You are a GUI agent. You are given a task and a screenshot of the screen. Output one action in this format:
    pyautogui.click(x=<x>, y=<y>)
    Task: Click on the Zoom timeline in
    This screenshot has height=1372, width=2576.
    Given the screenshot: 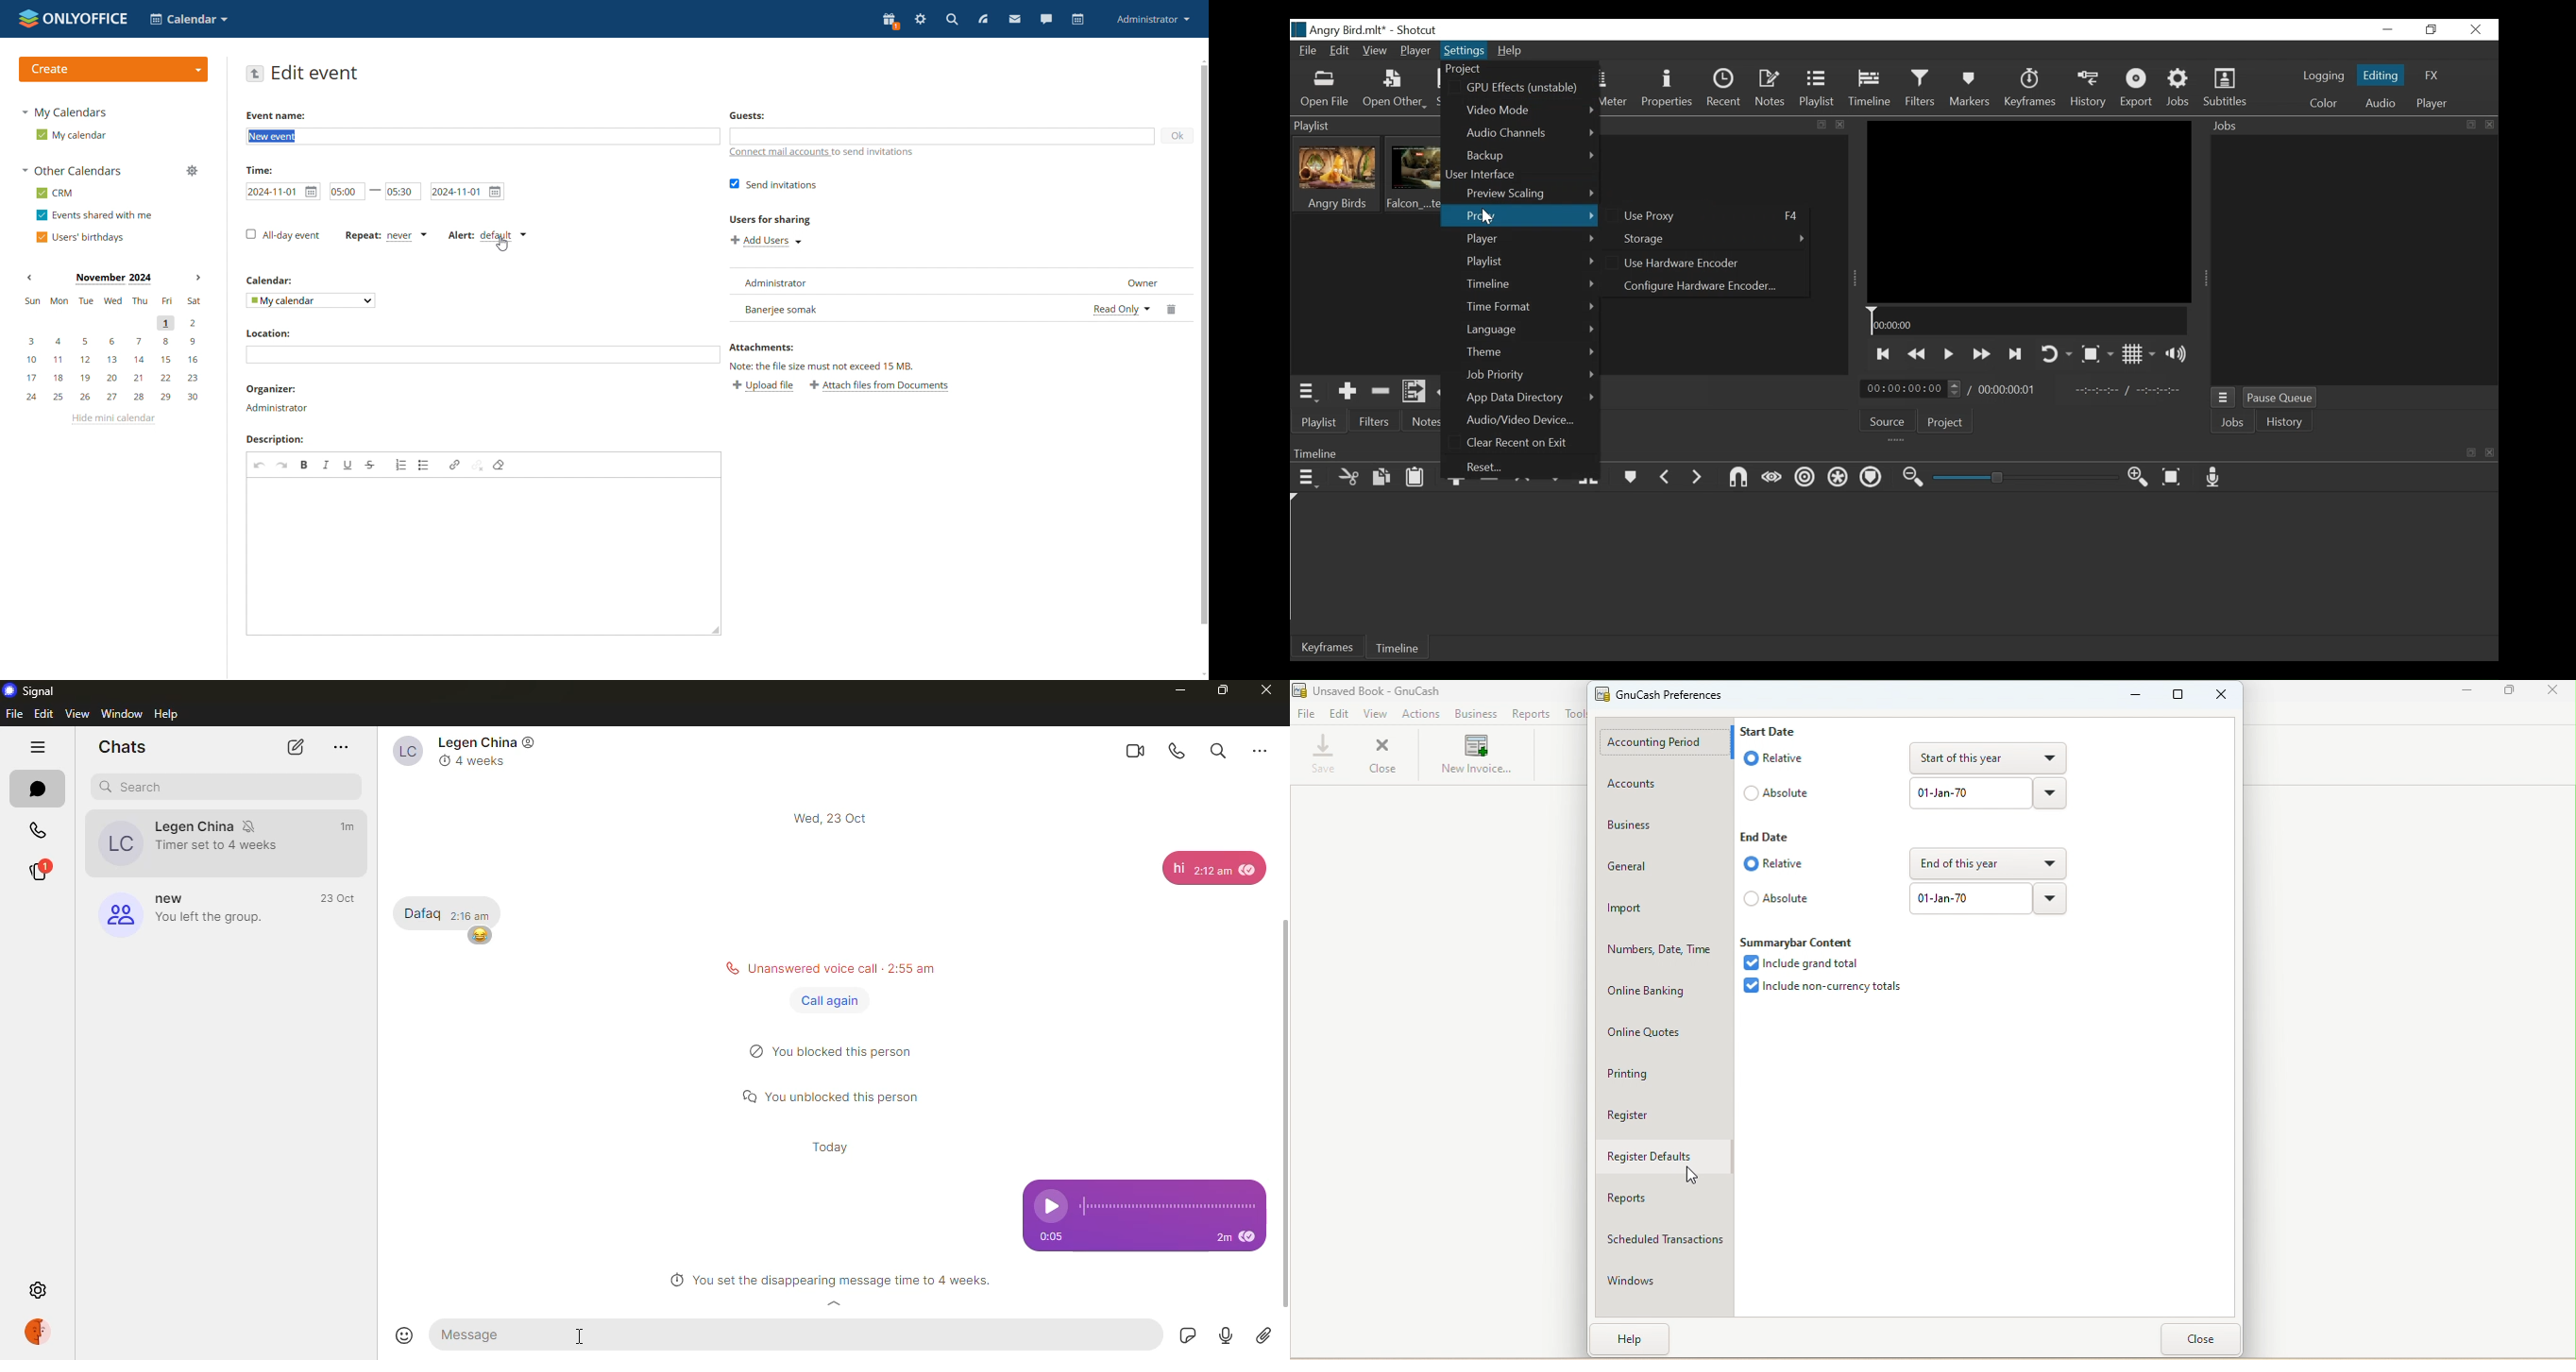 What is the action you would take?
    pyautogui.click(x=2135, y=477)
    